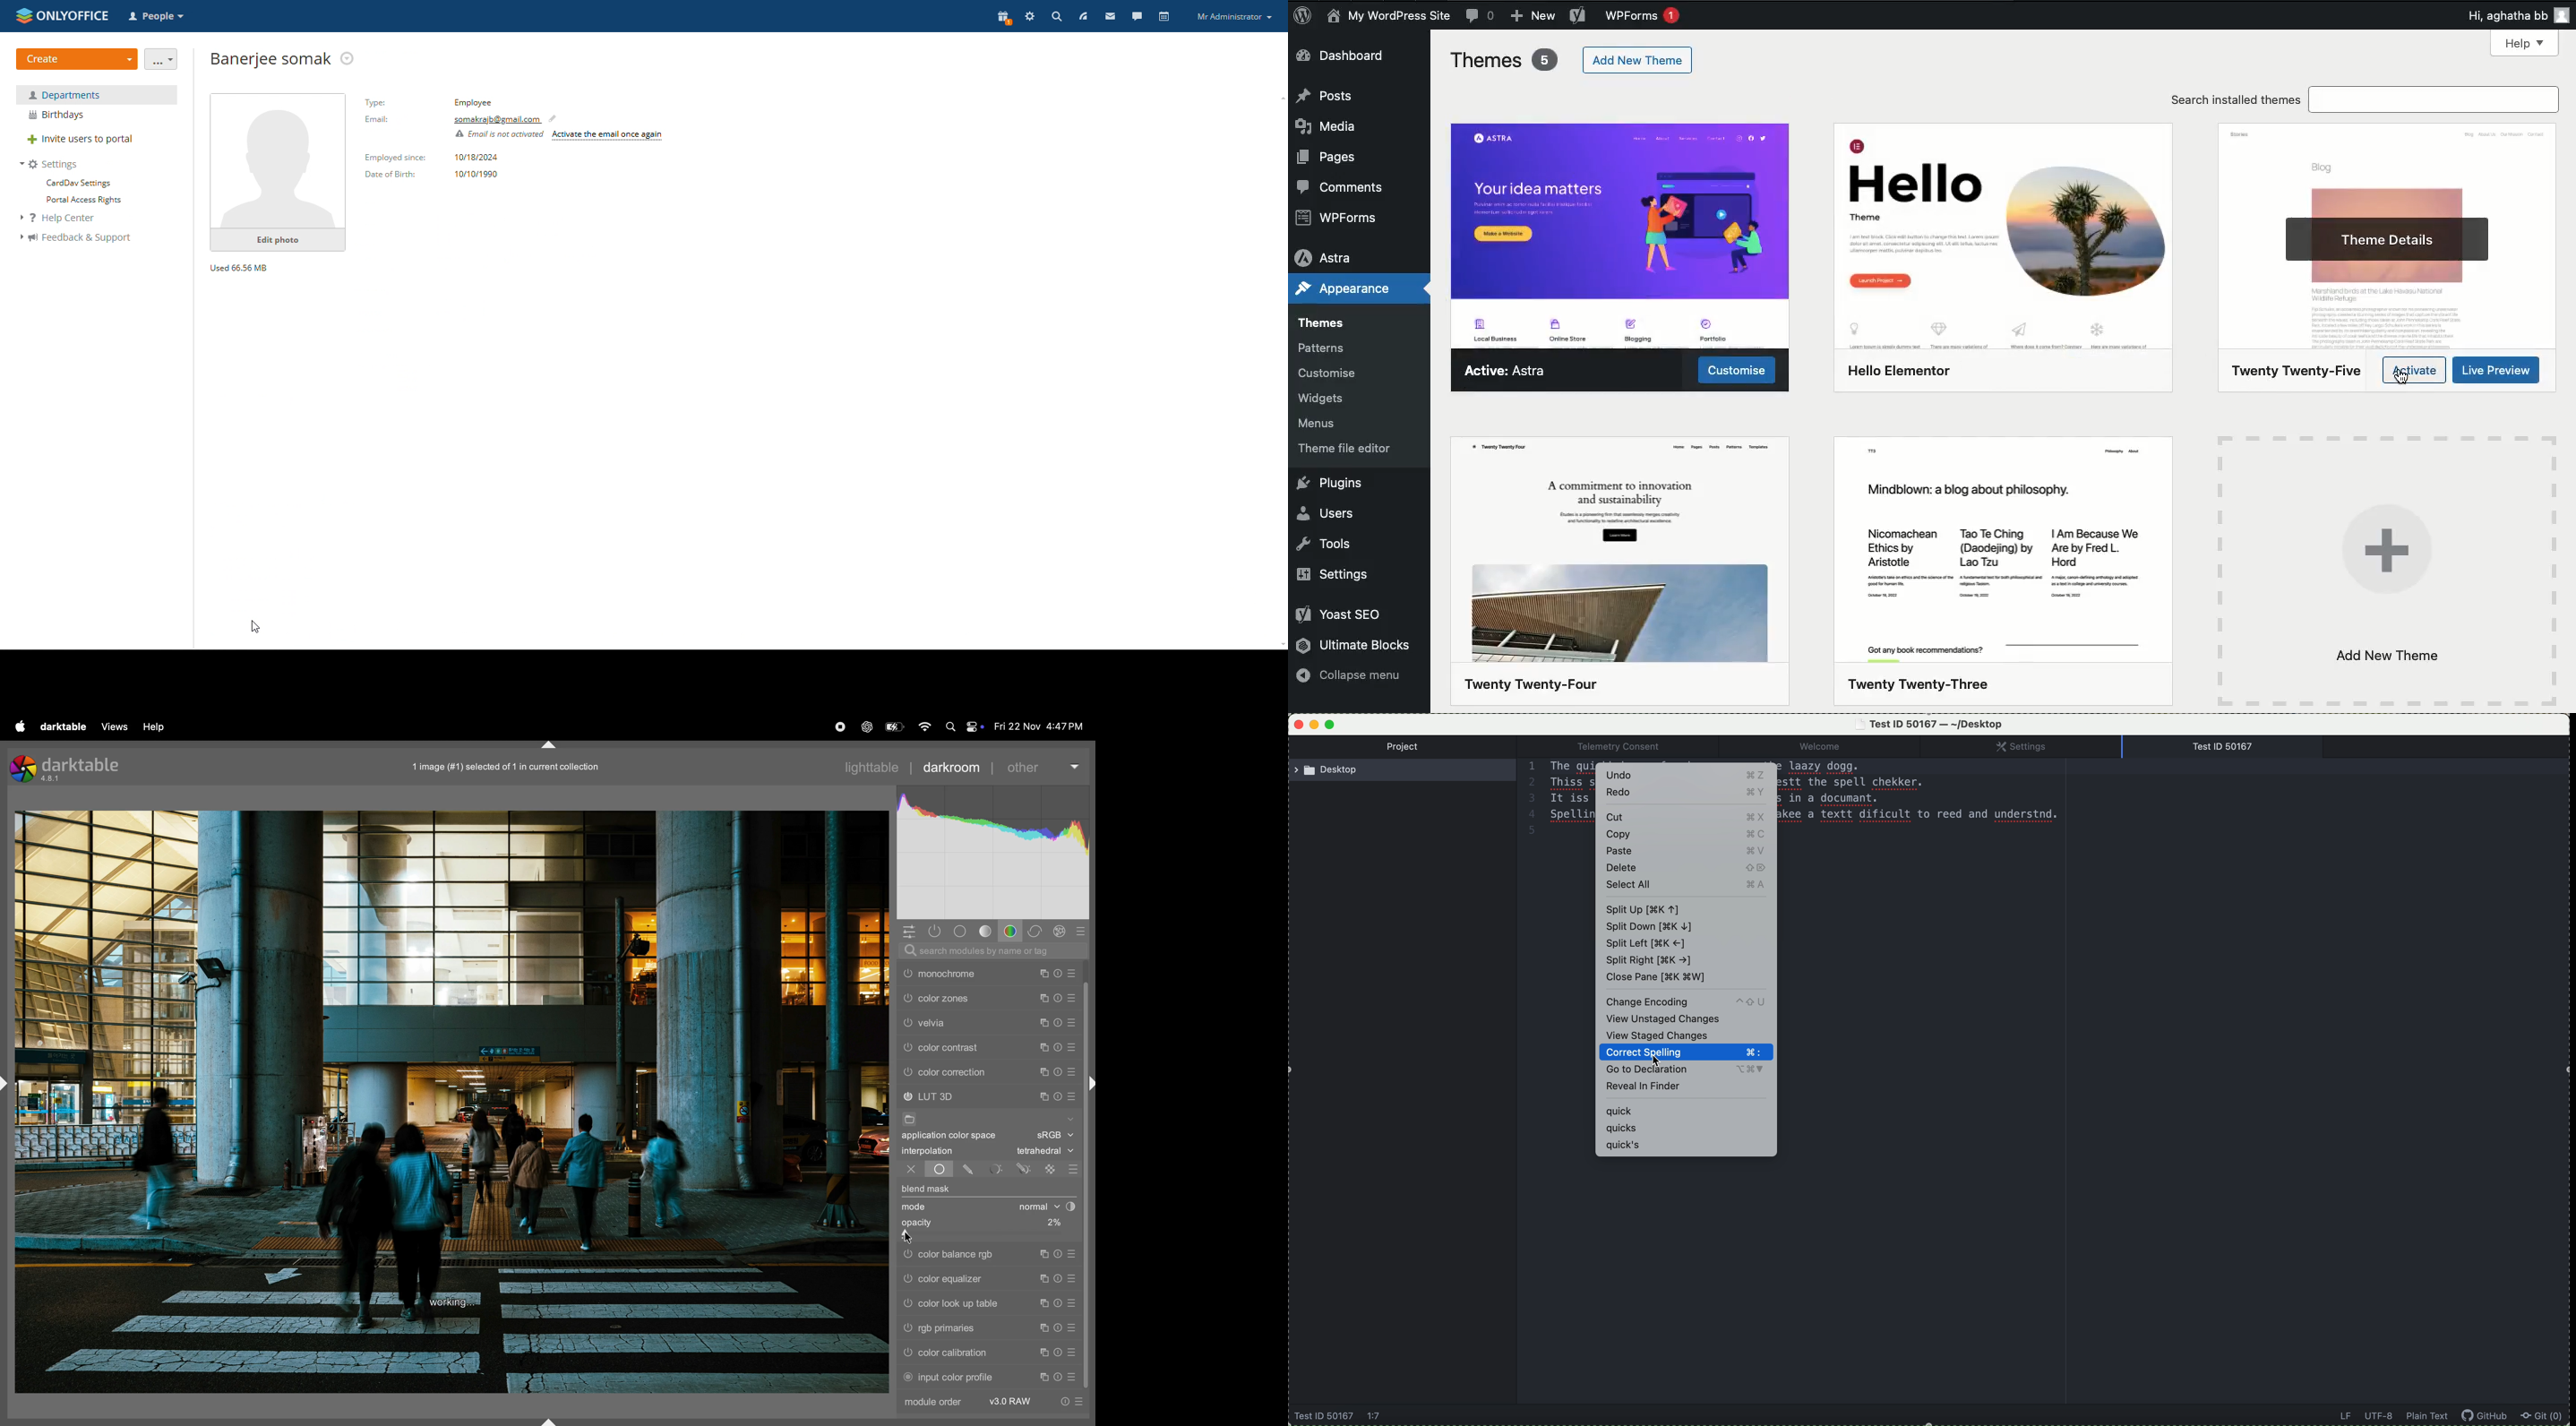 This screenshot has width=2576, height=1428. I want to click on Employed since:, so click(394, 158).